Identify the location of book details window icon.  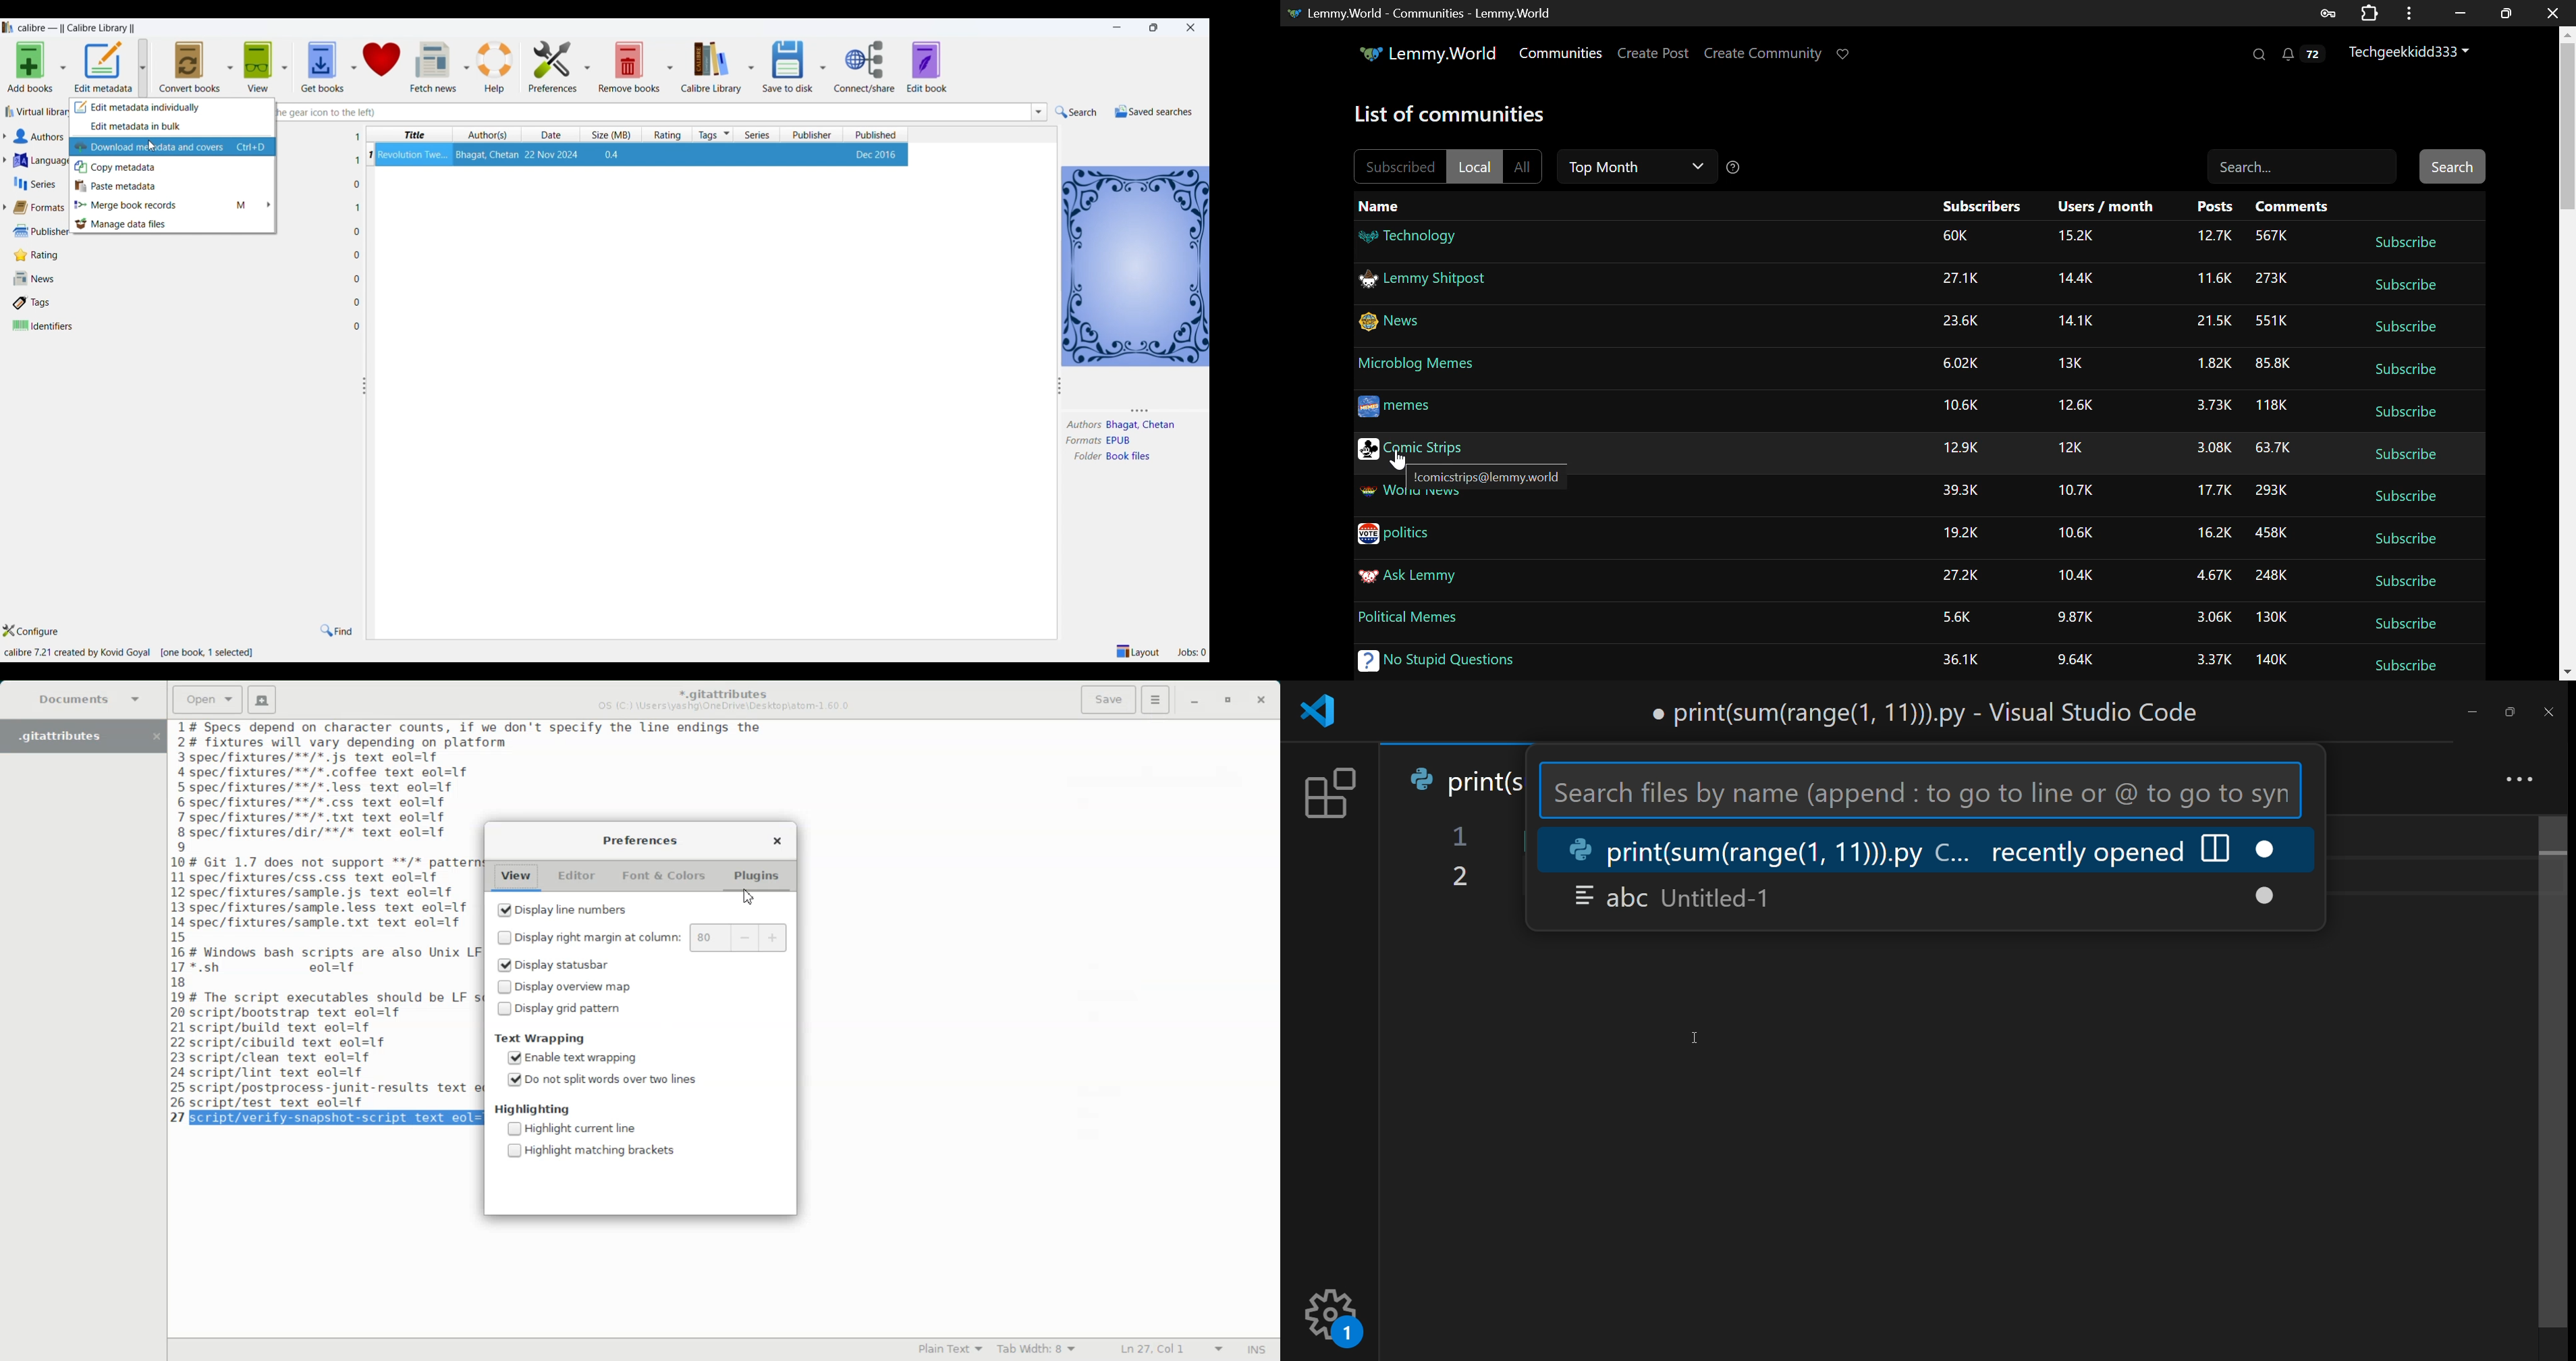
(1134, 265).